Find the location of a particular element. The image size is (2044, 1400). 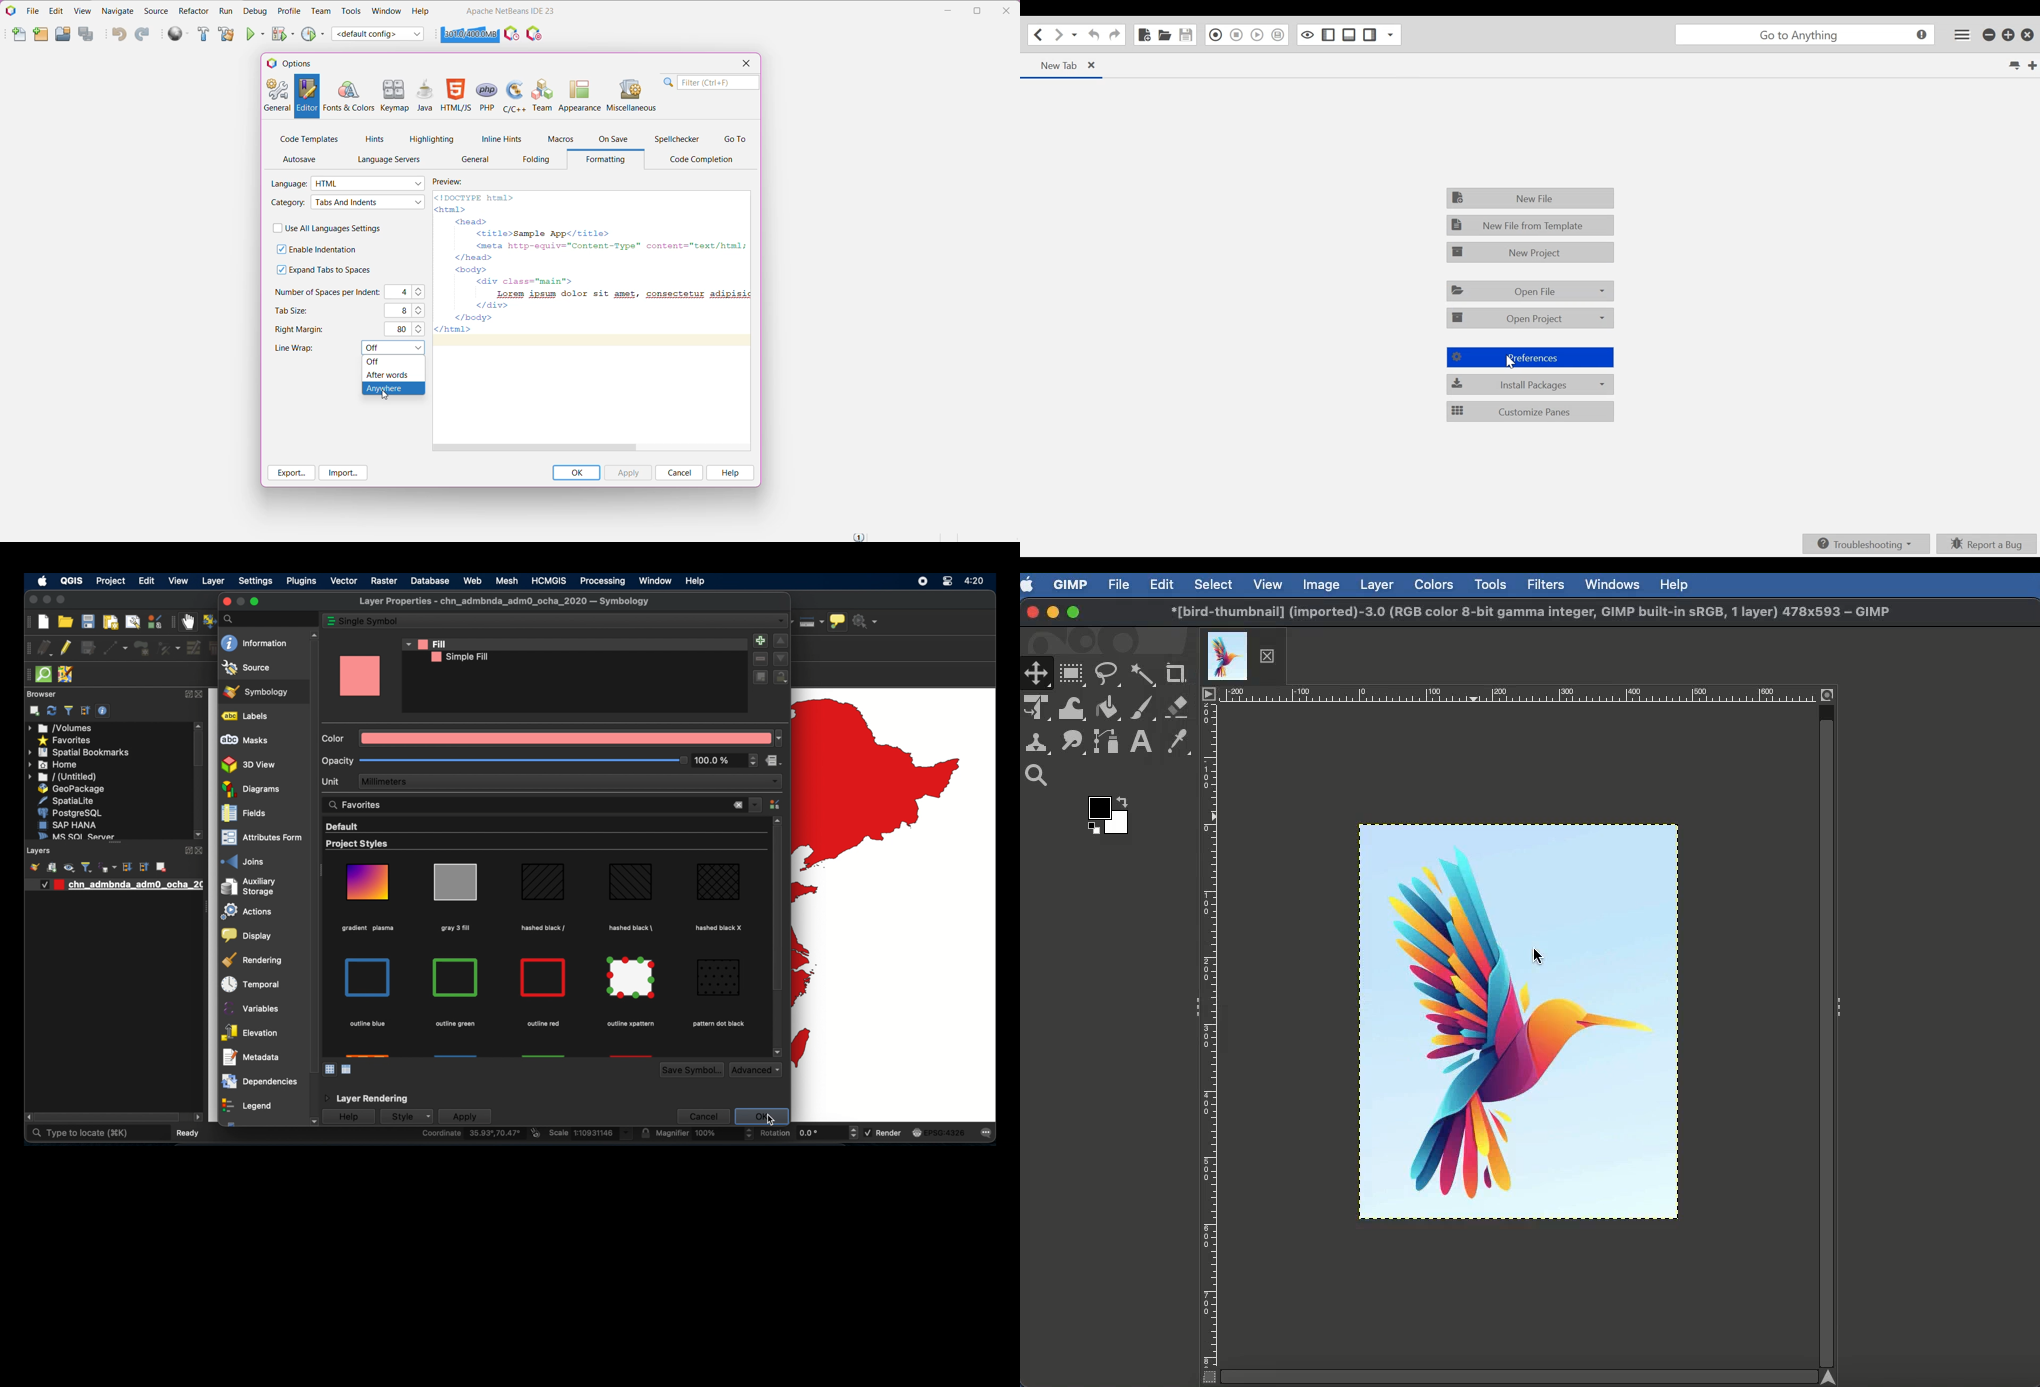

Lorem ipsum dolor sit amet, consectetur adipisic is located at coordinates (619, 294).